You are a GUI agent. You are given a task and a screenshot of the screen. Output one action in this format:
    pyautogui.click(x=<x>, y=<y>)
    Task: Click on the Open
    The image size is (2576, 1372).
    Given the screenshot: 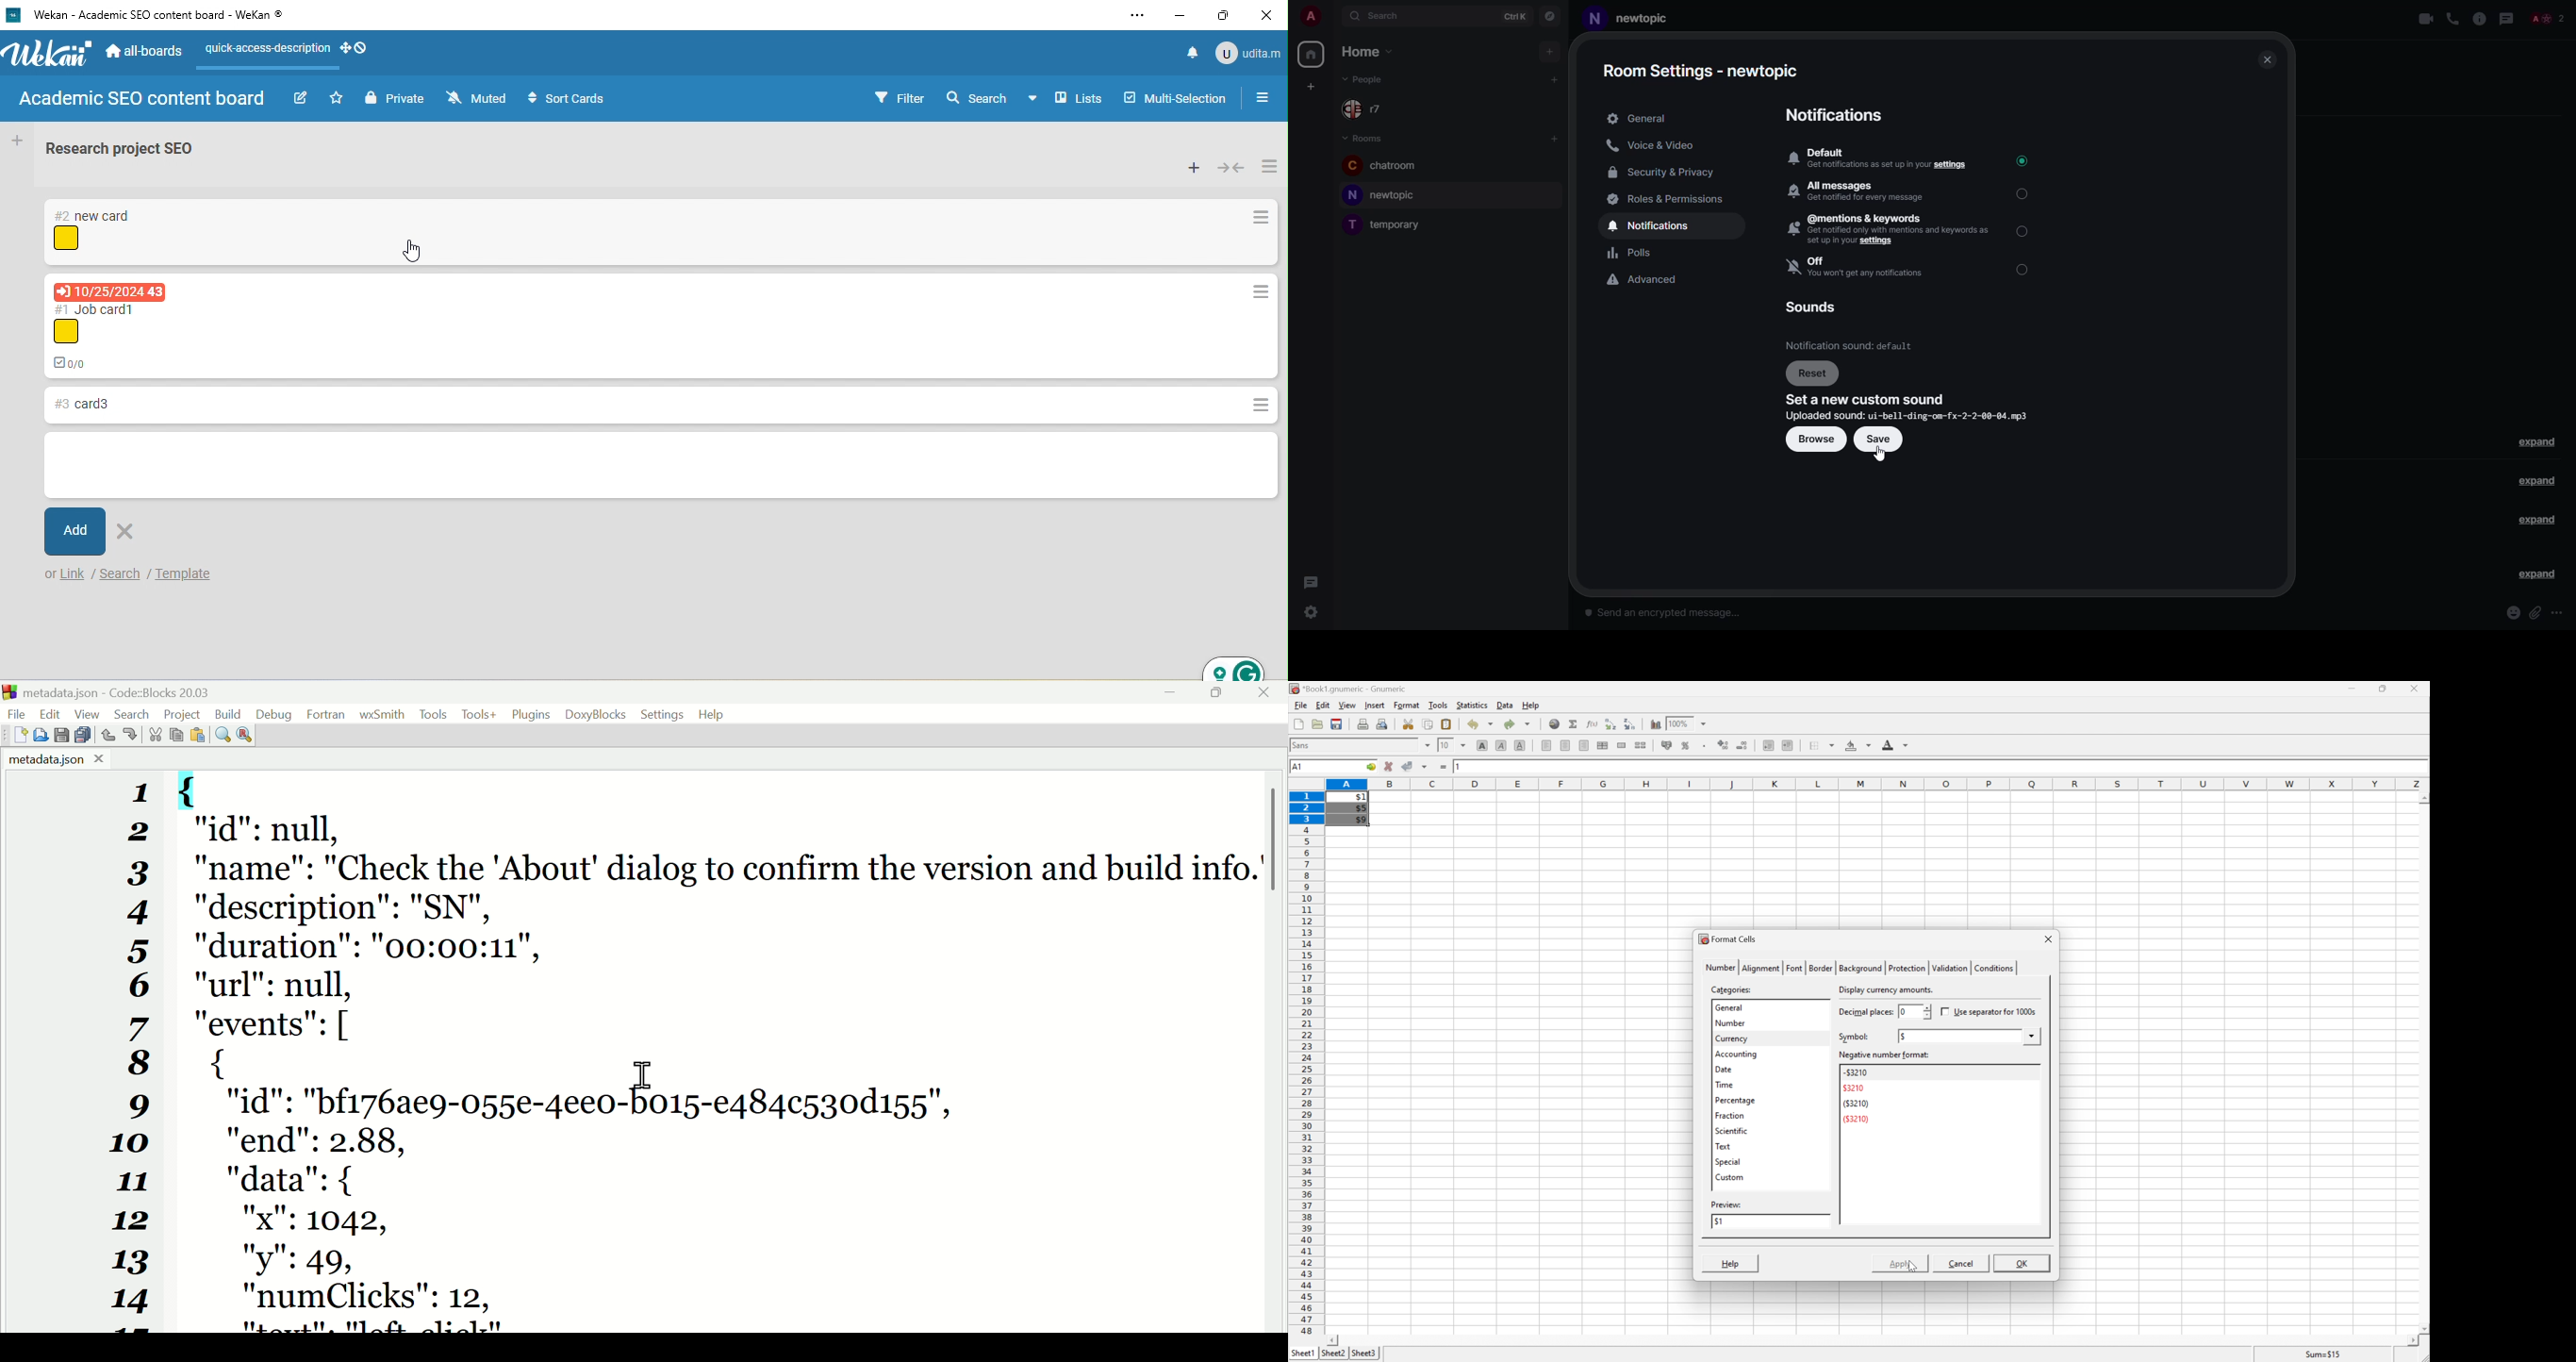 What is the action you would take?
    pyautogui.click(x=43, y=733)
    